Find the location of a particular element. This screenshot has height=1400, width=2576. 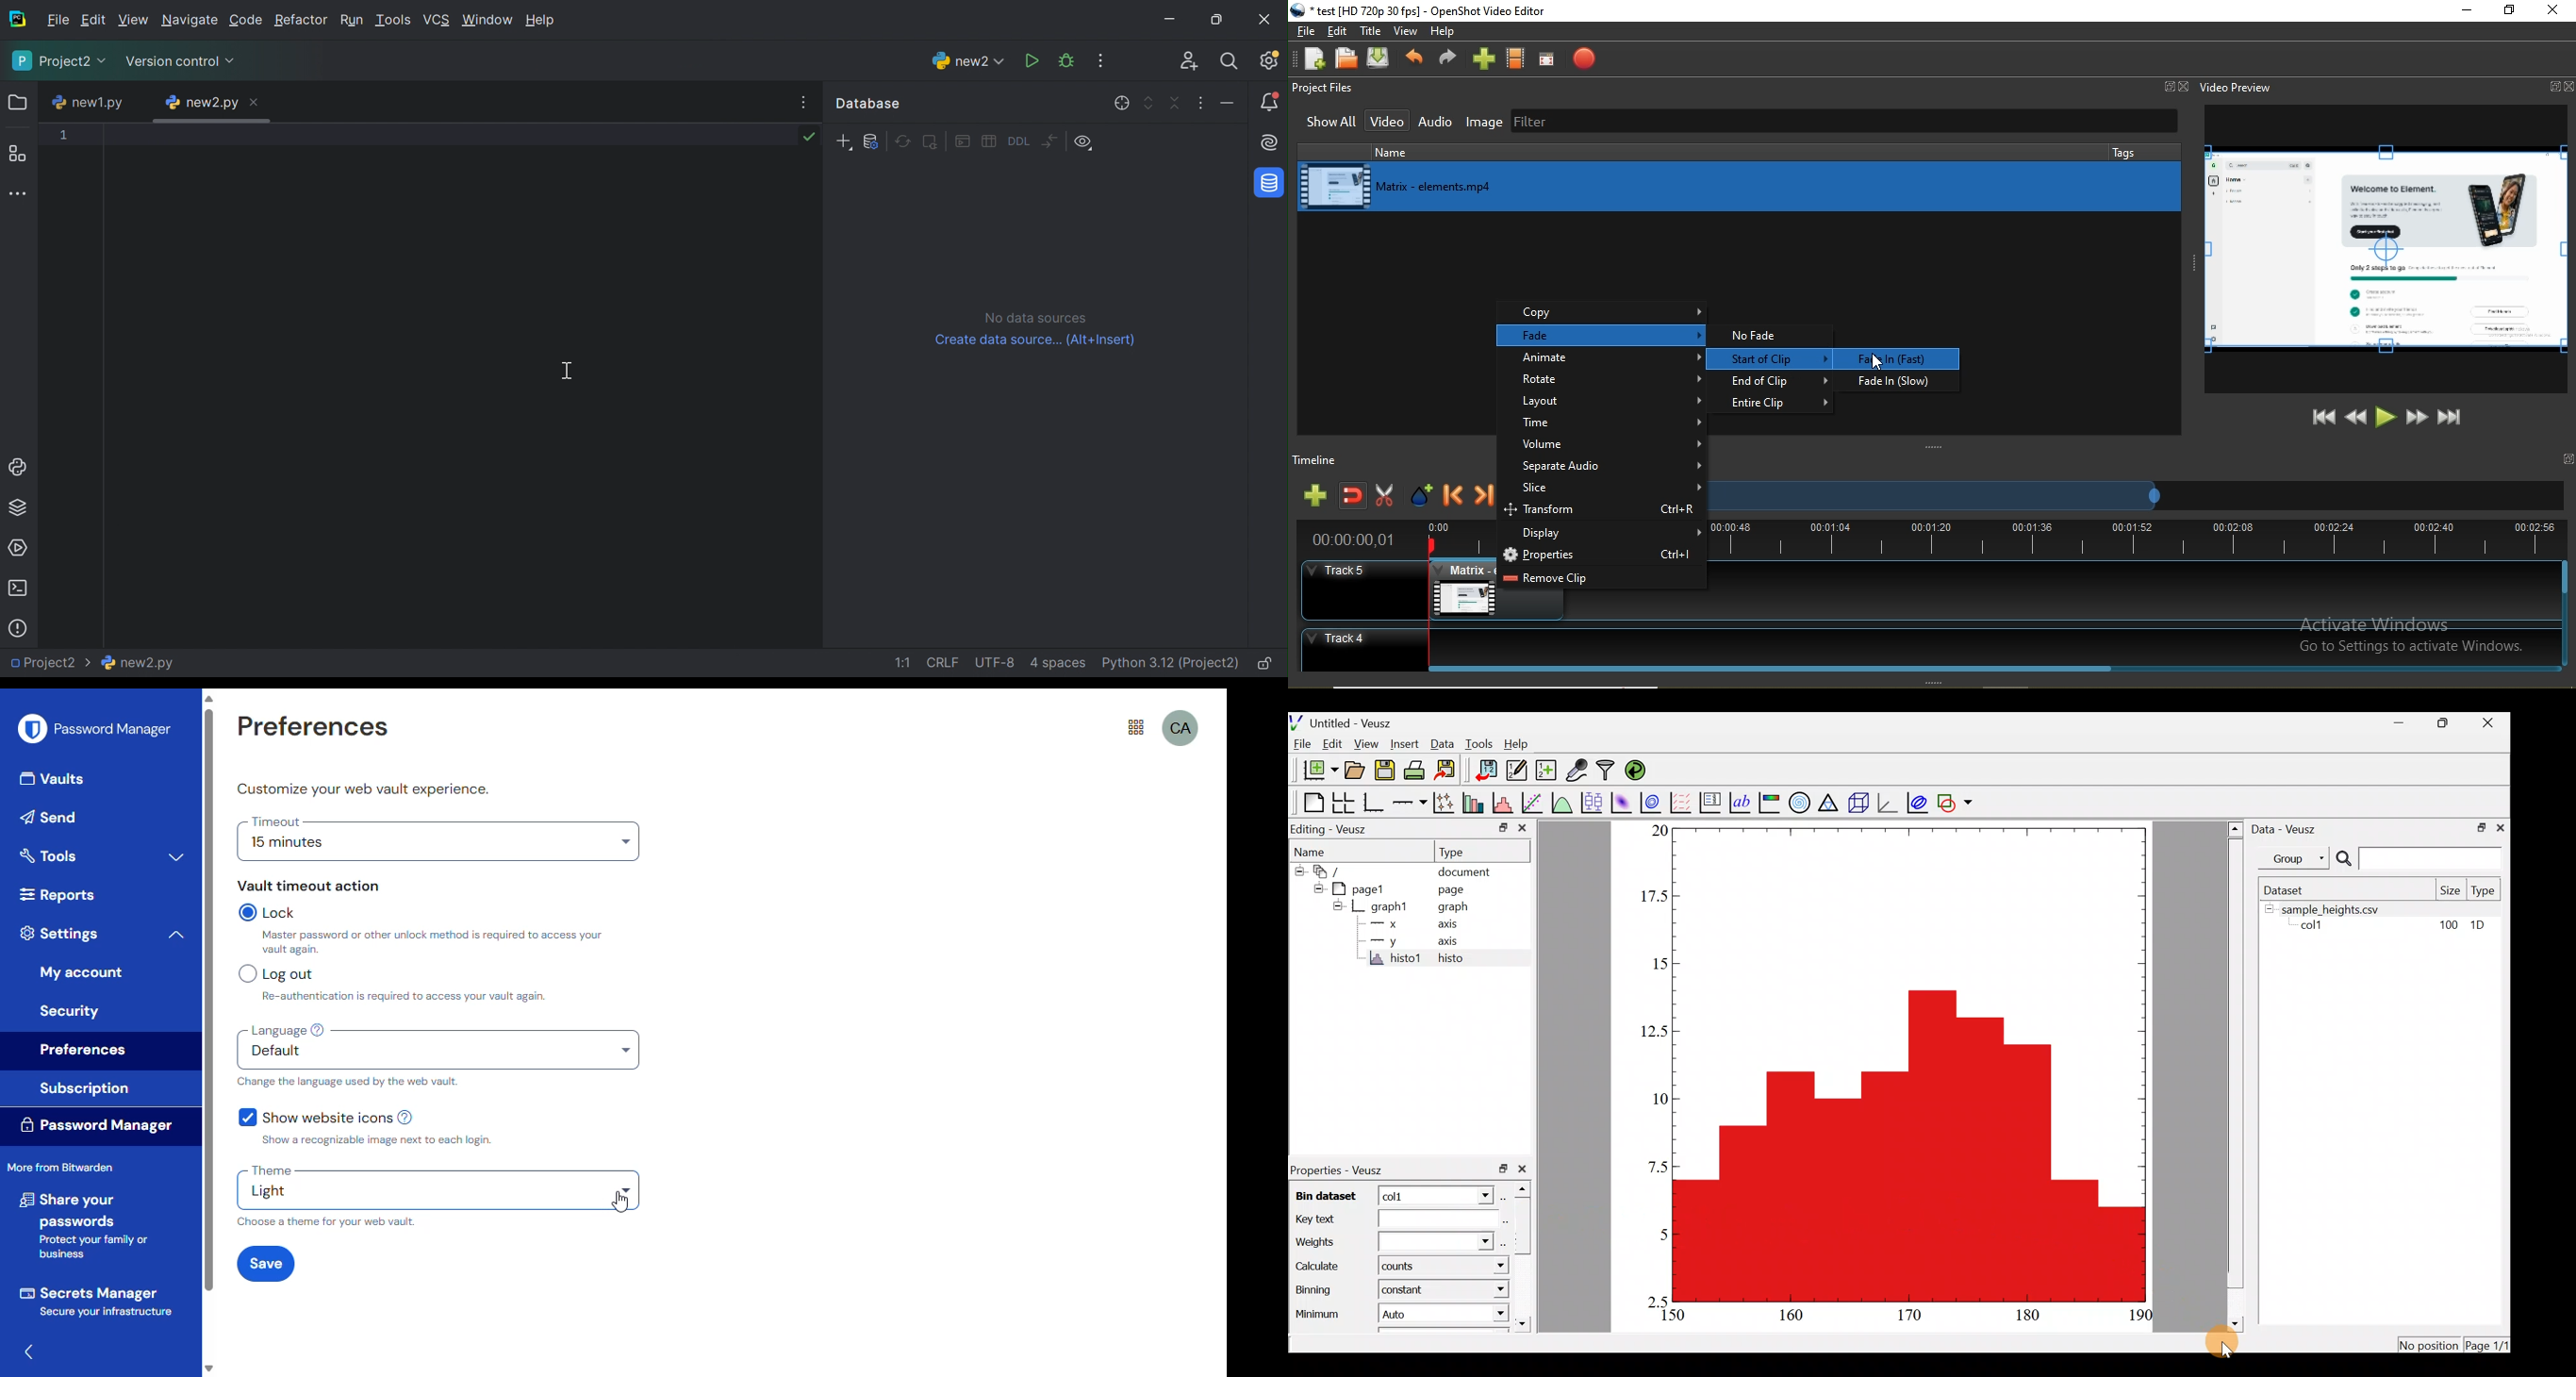

Hide is located at coordinates (1096, 104).